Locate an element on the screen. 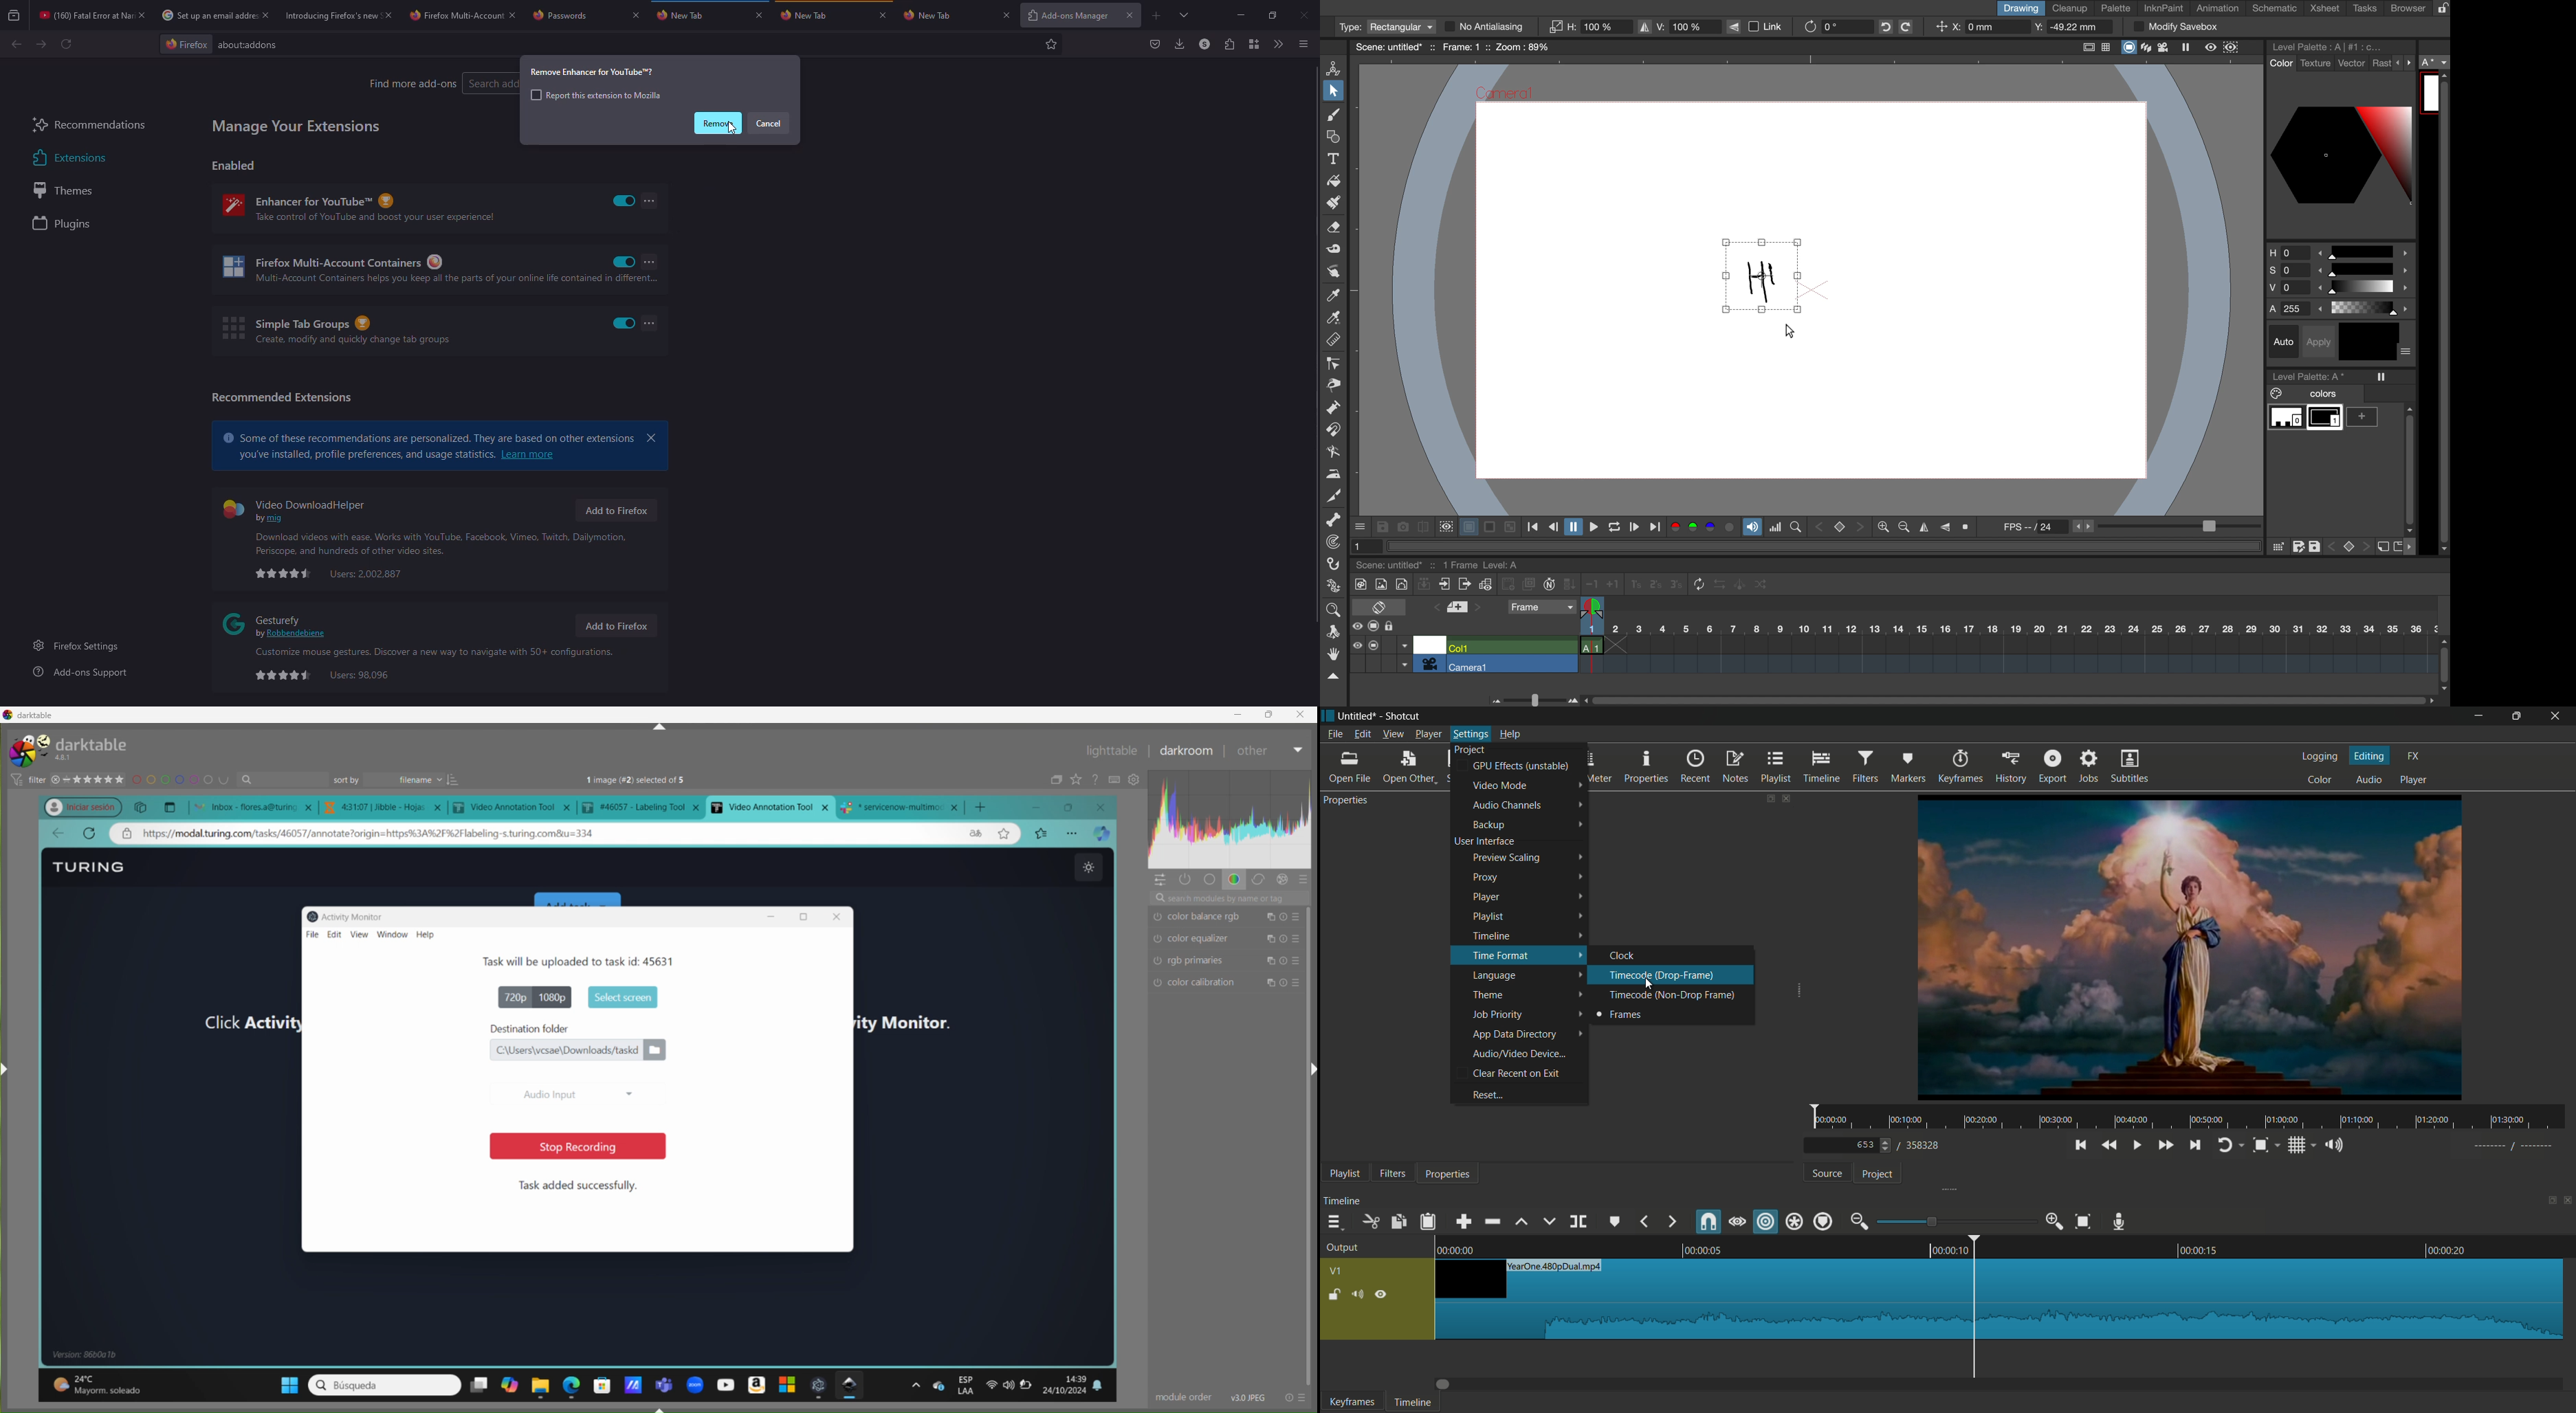 The height and width of the screenshot is (1428, 2576). enabled is located at coordinates (624, 201).